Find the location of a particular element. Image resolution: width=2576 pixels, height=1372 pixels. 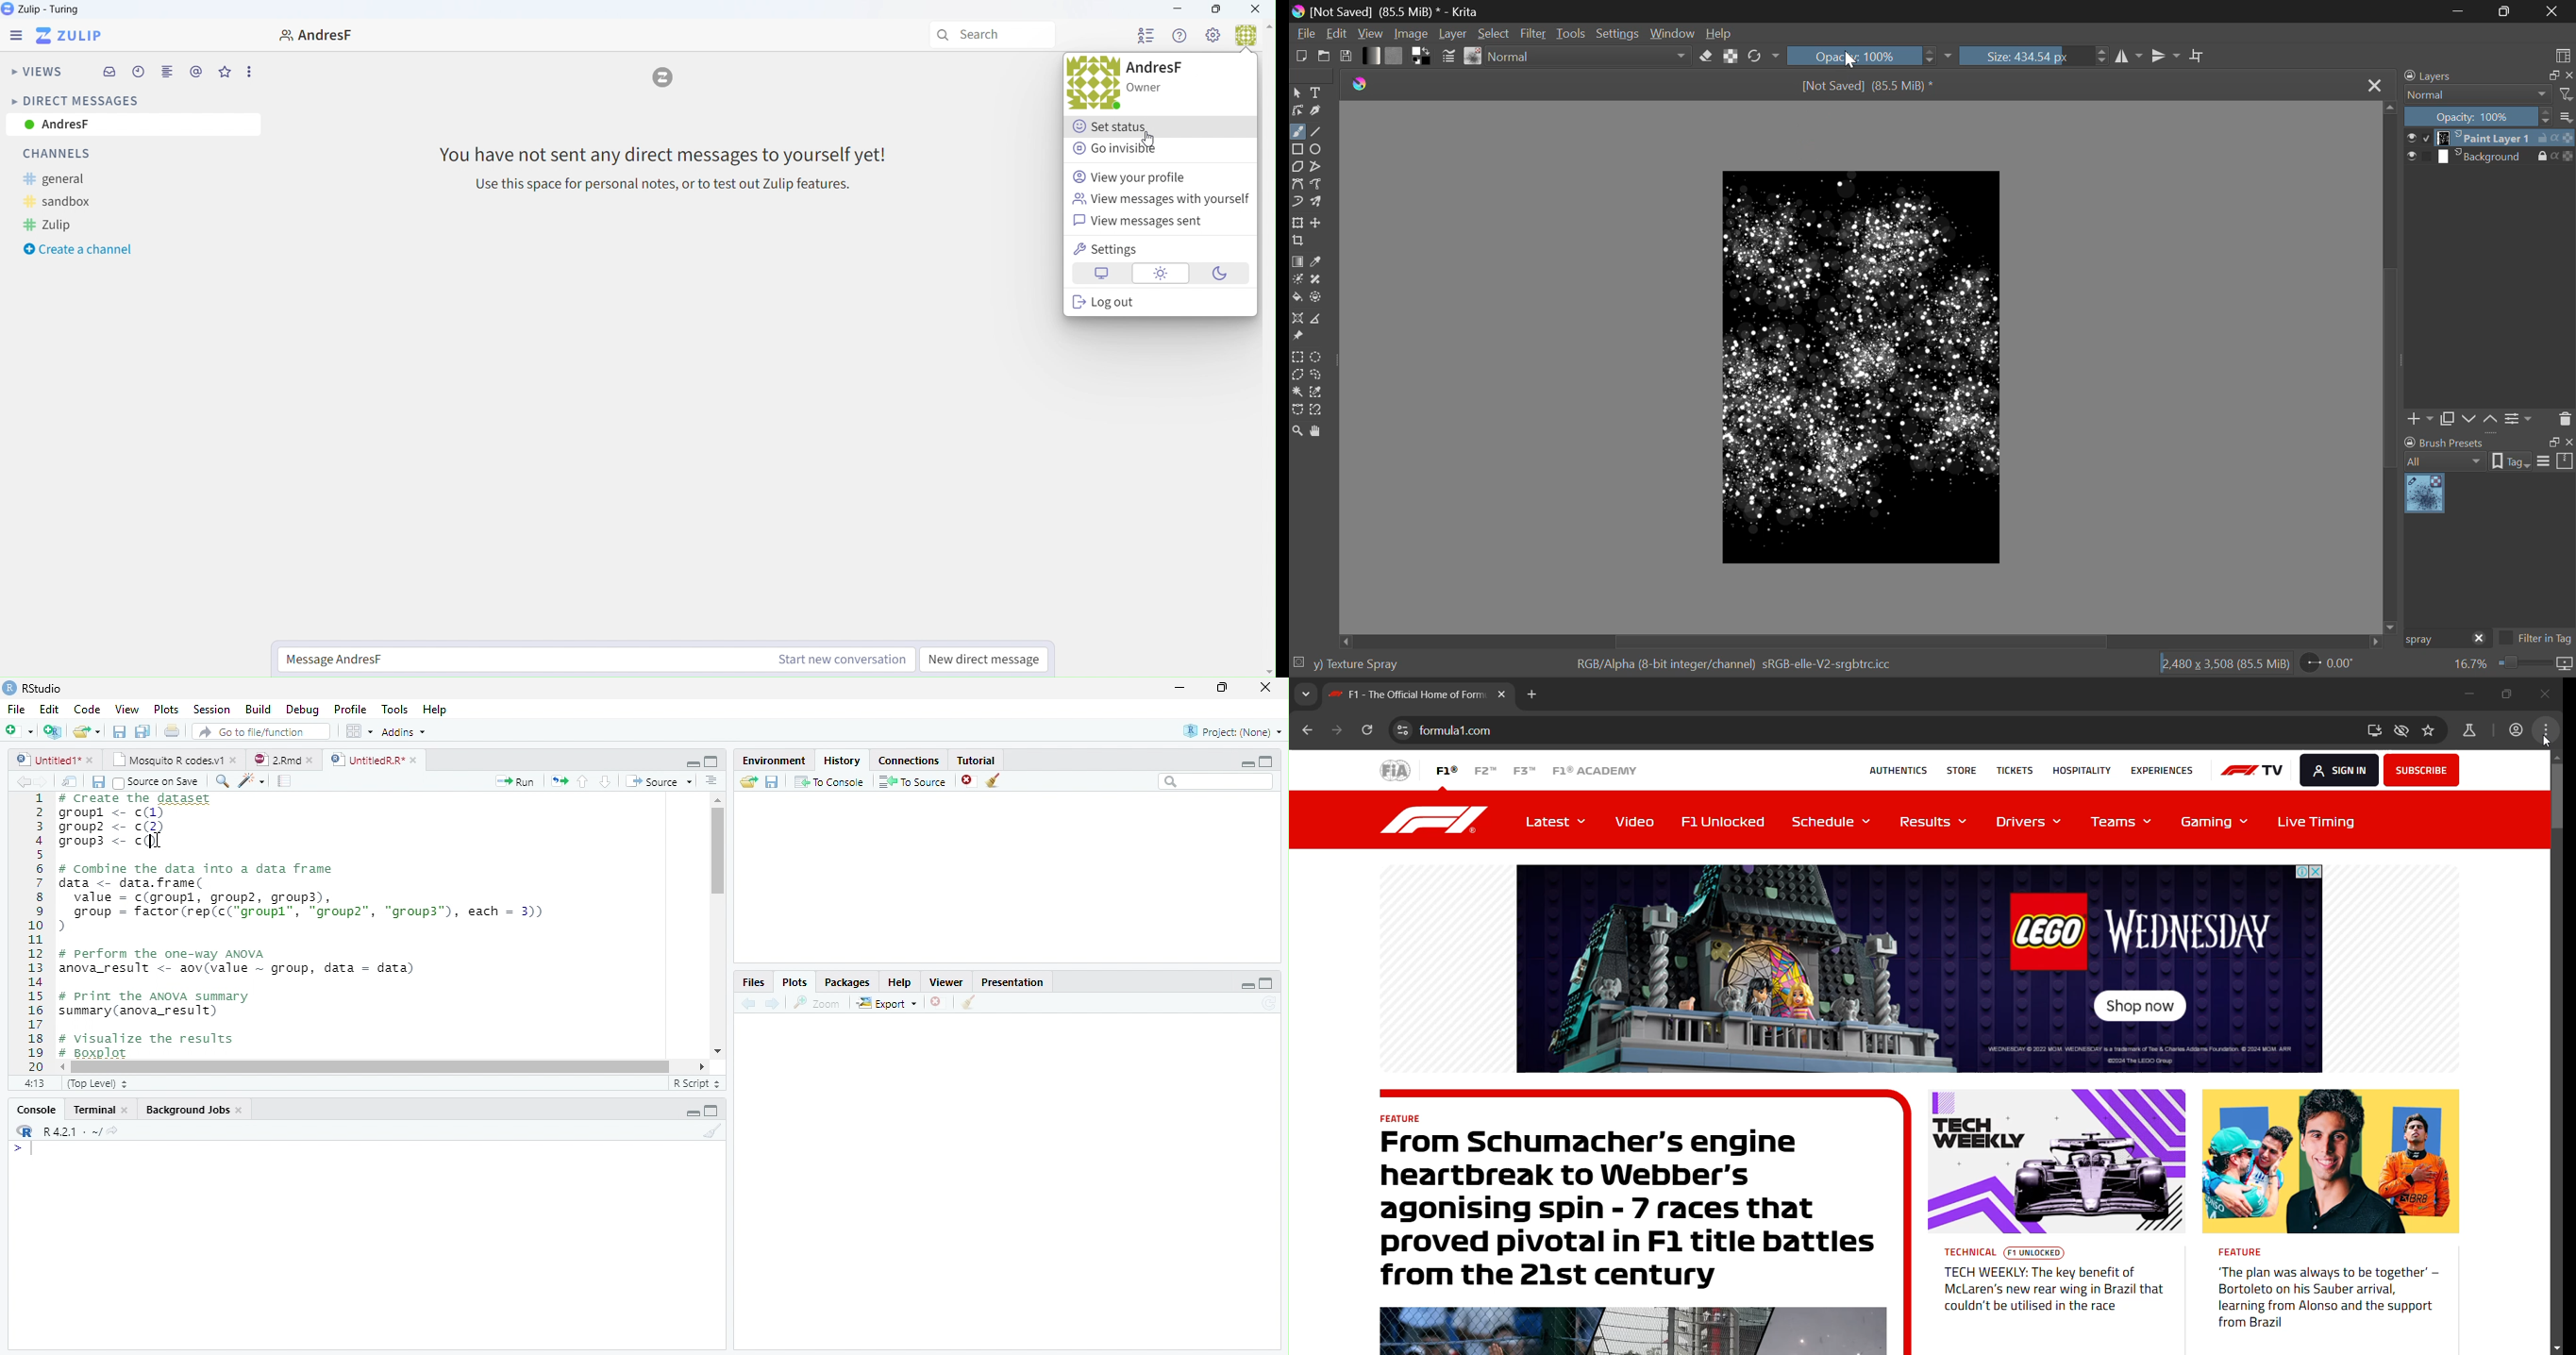

Live Timing is located at coordinates (2315, 824).